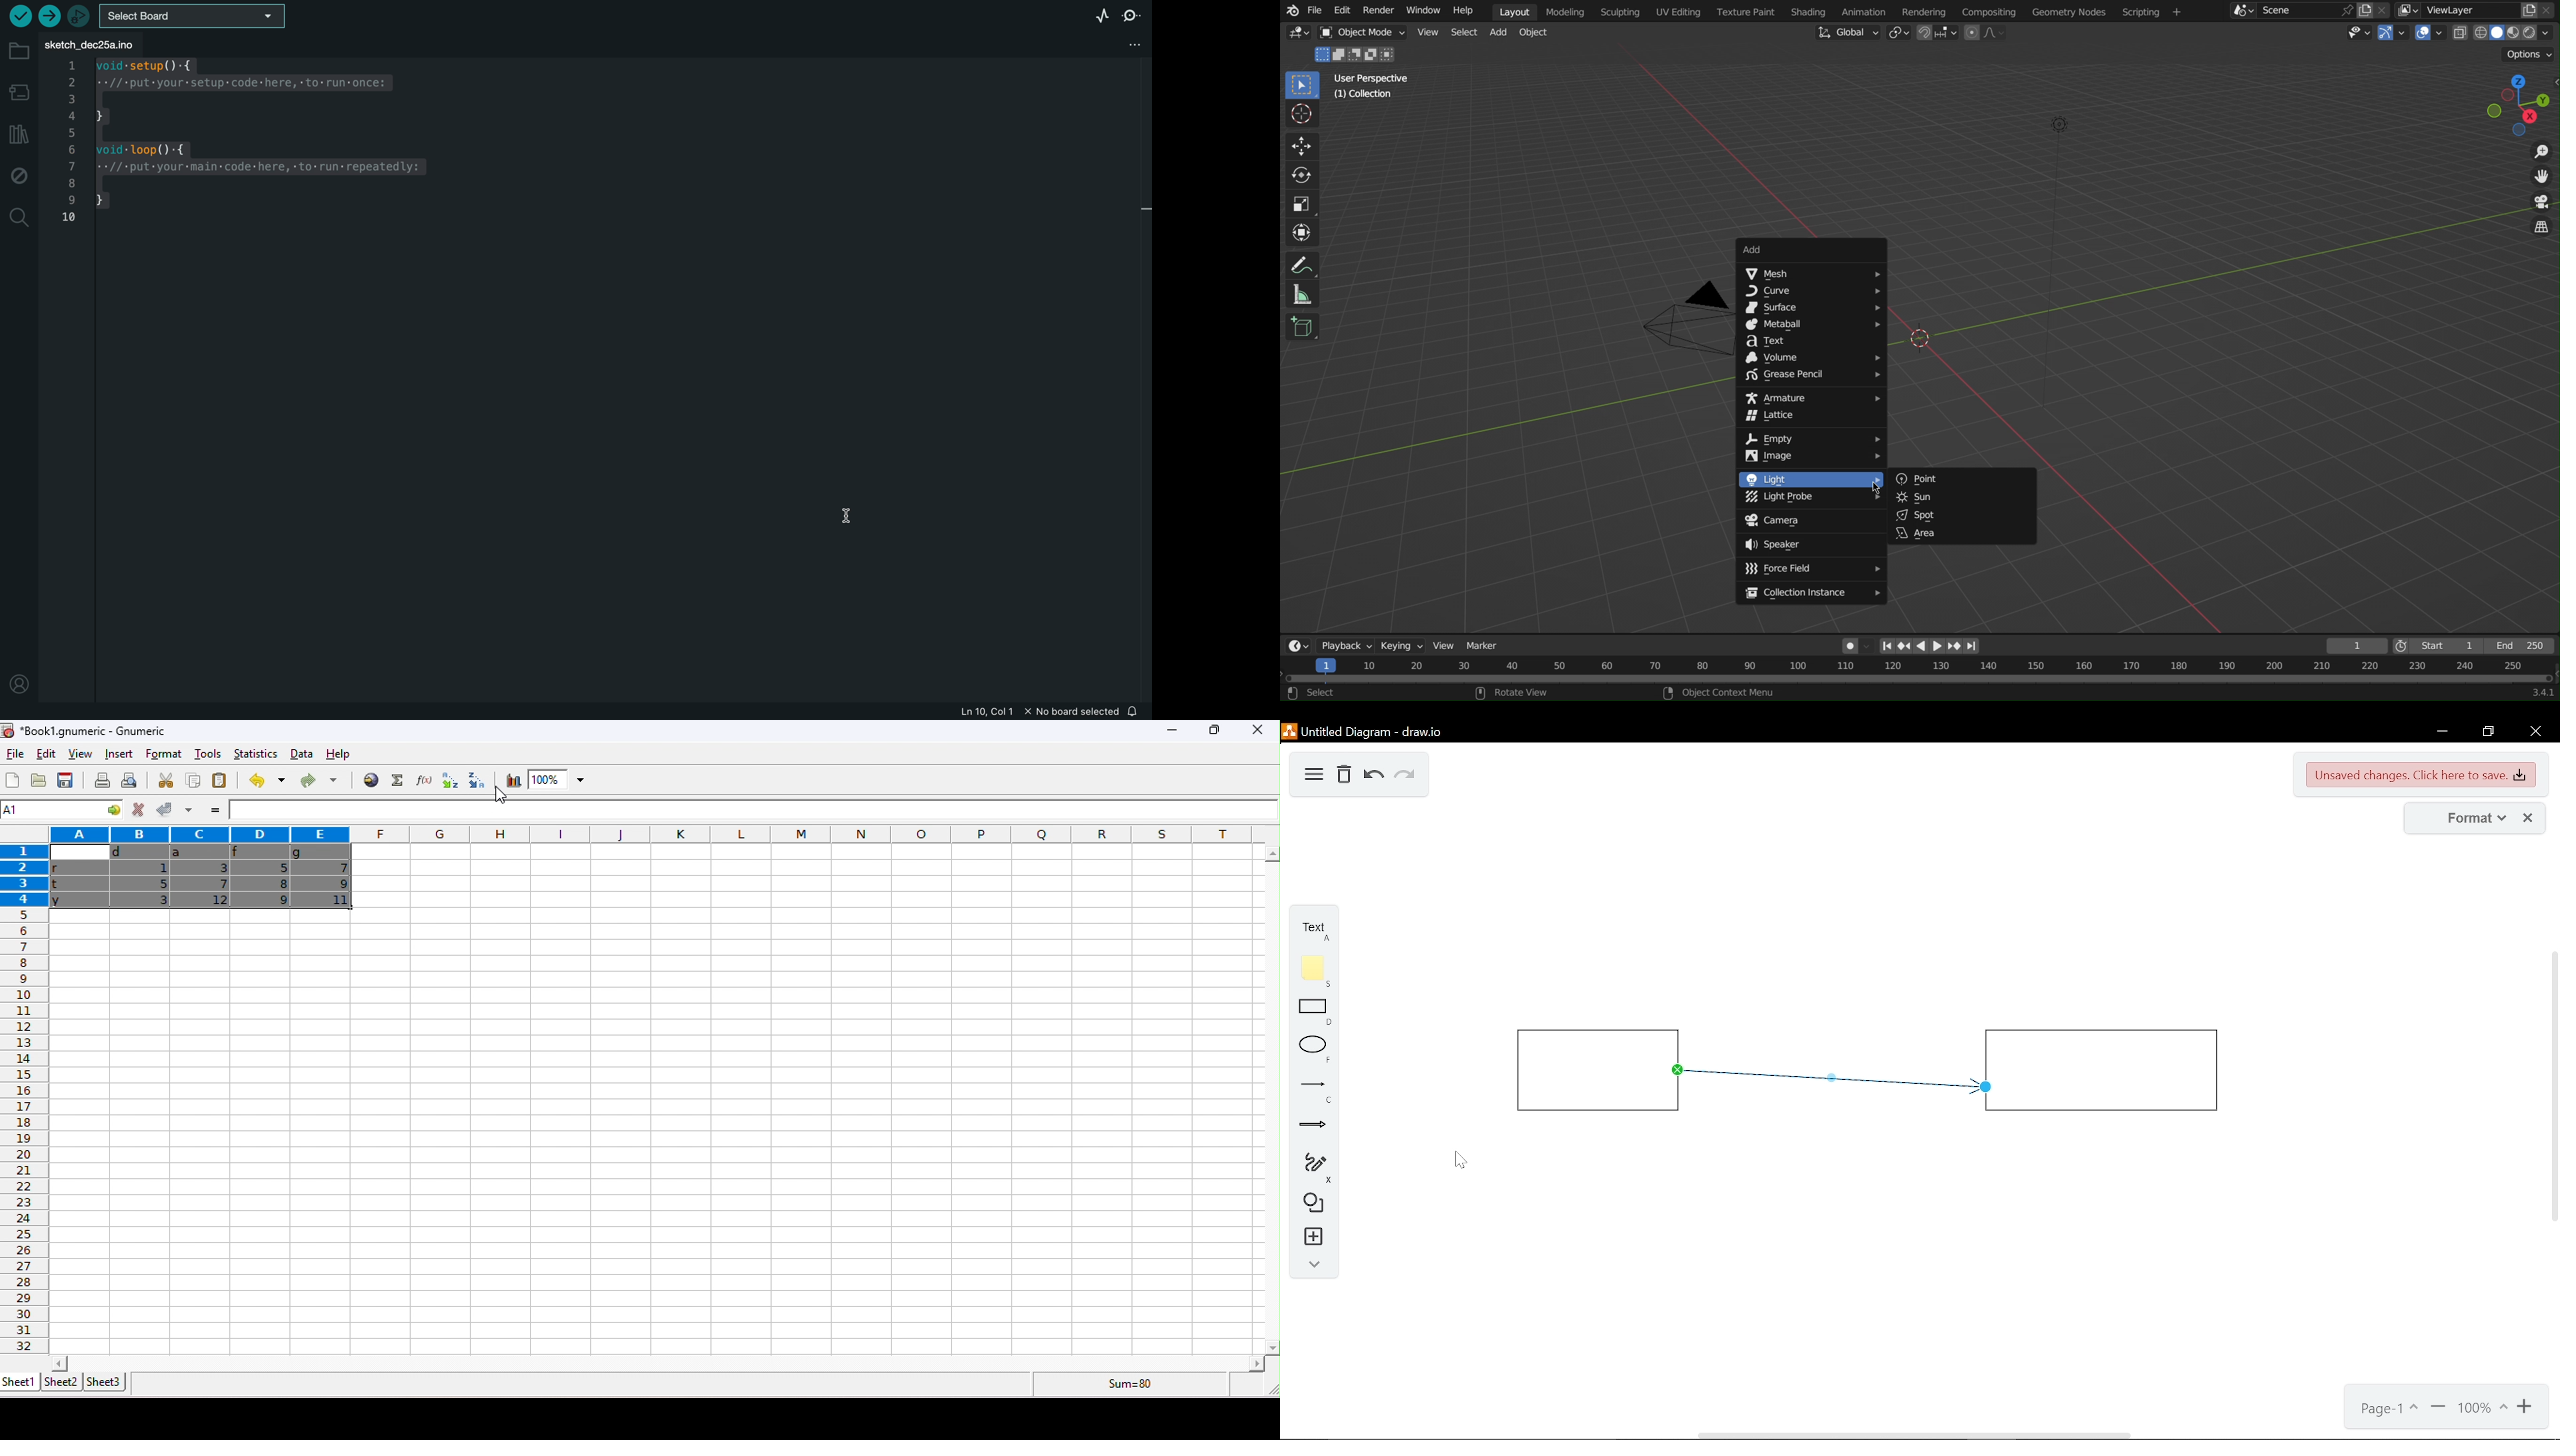 This screenshot has width=2576, height=1456. What do you see at coordinates (2452, 9) in the screenshot?
I see `View Layer` at bounding box center [2452, 9].